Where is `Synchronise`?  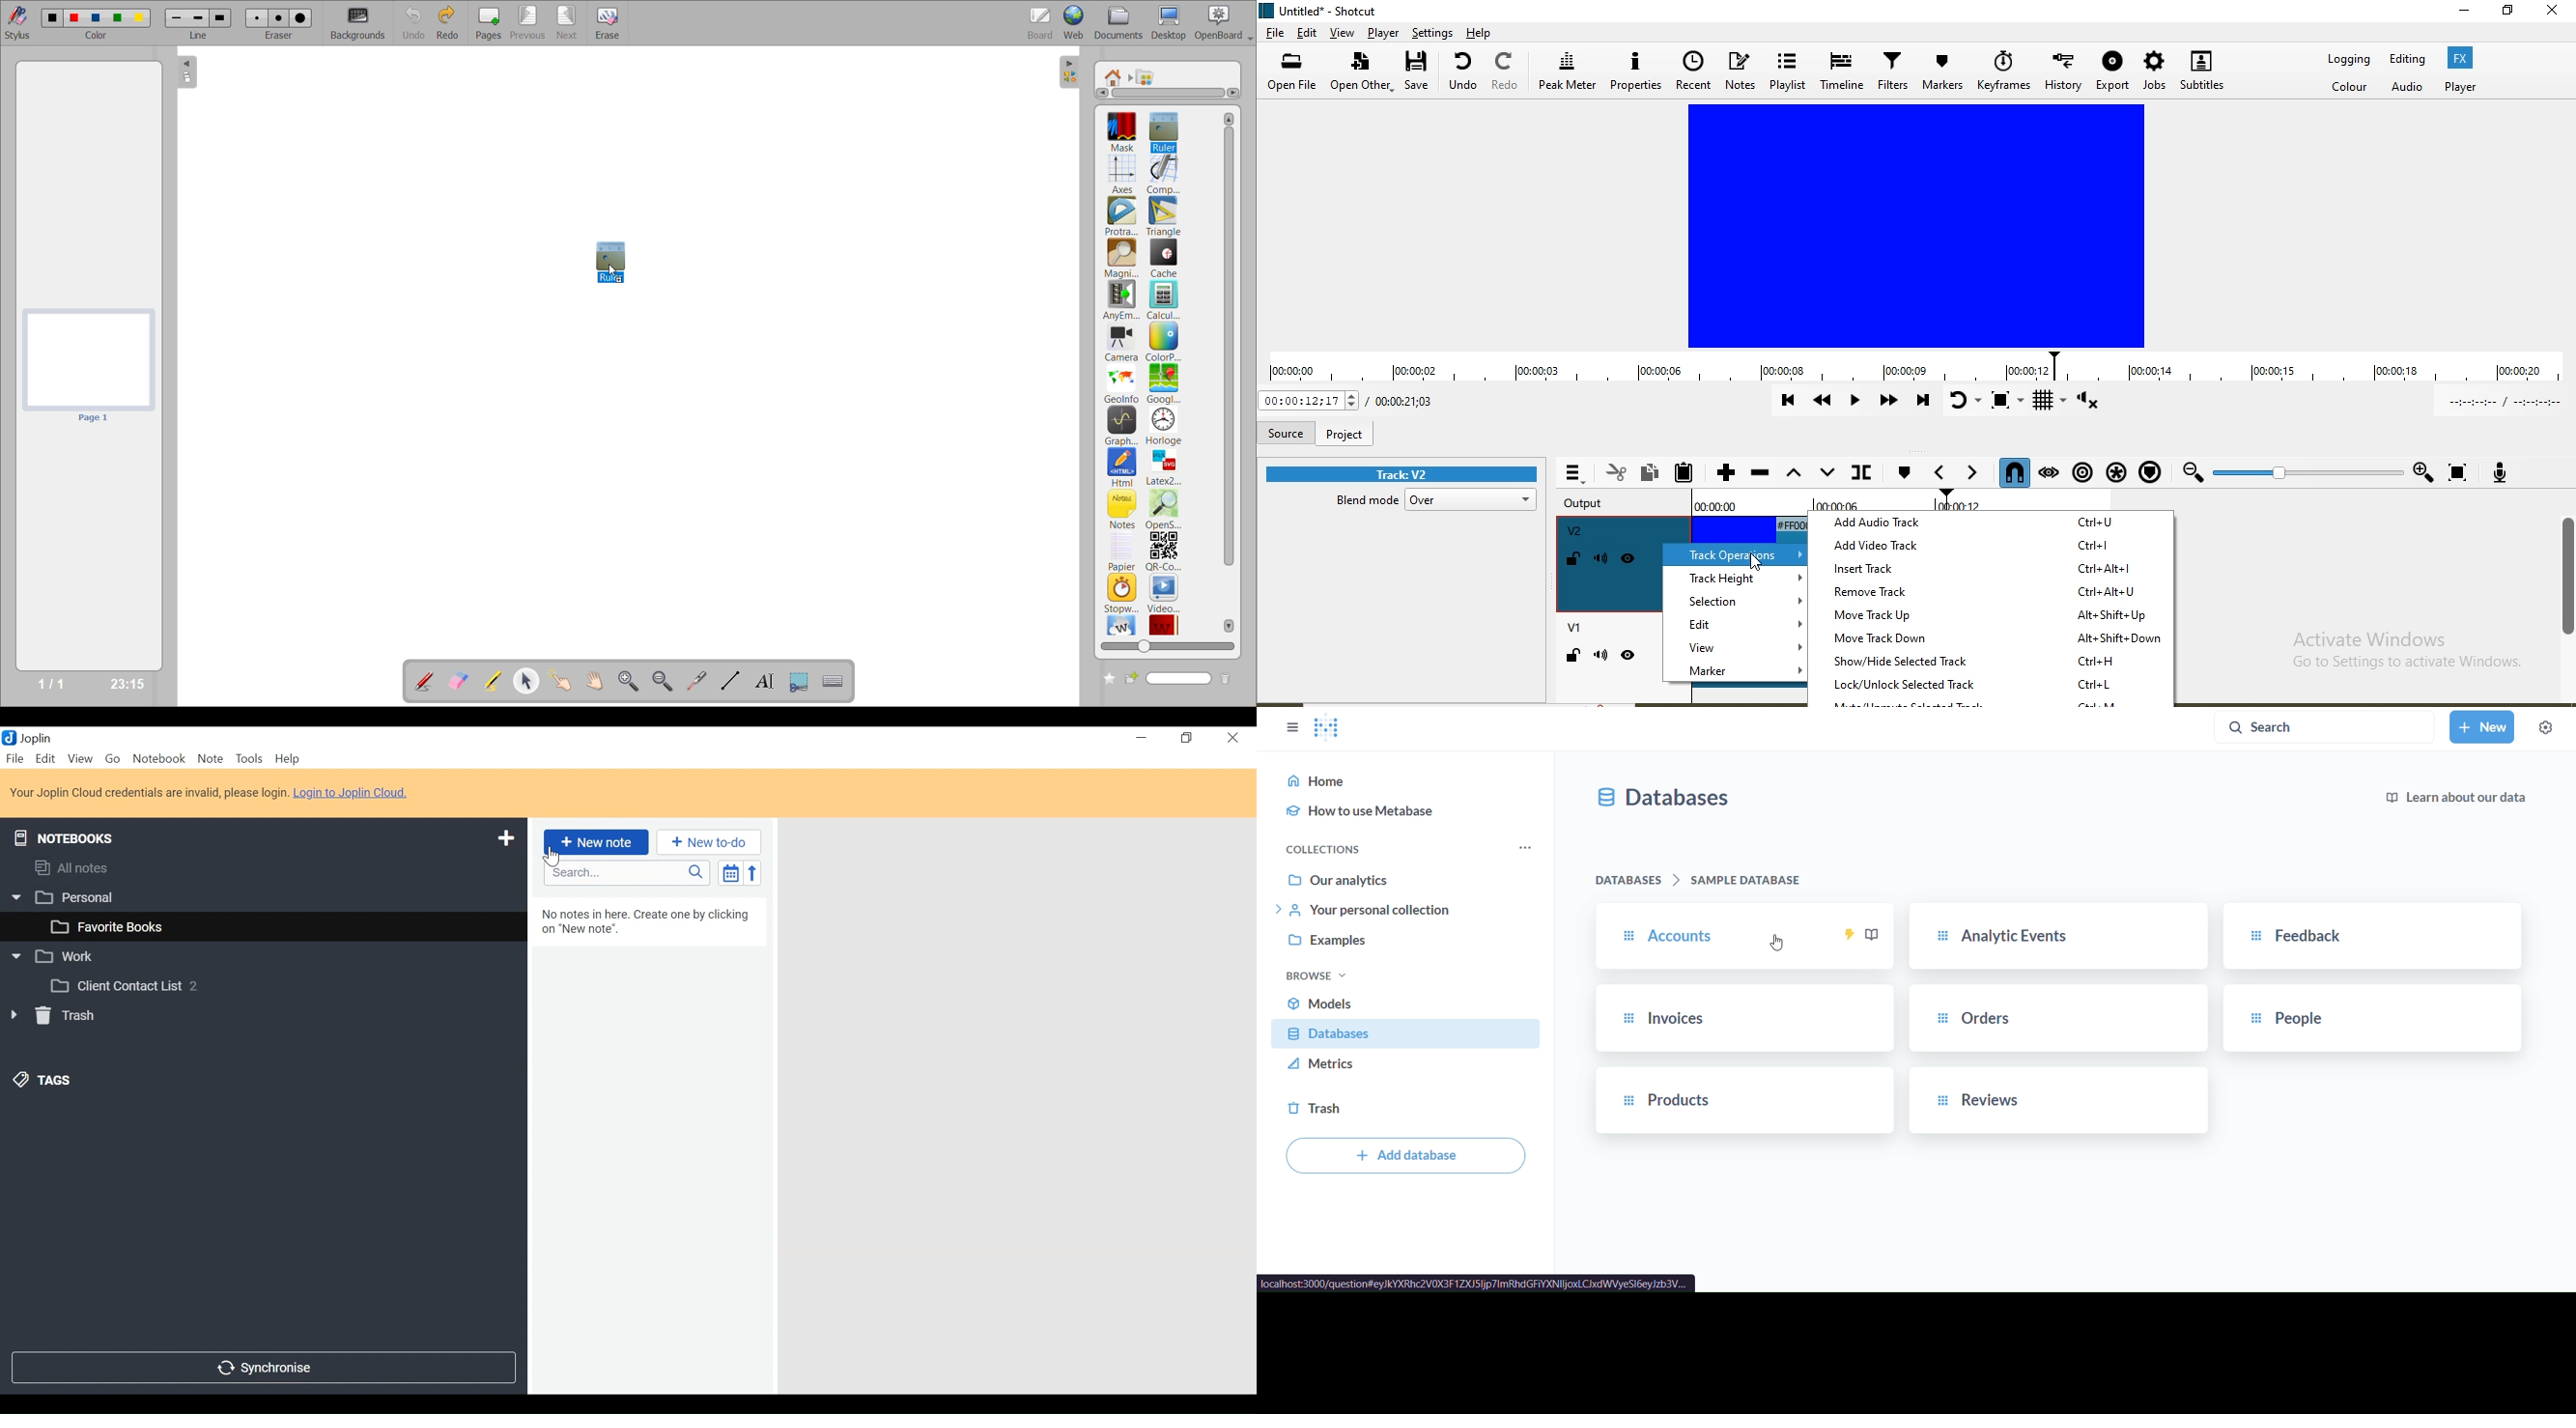 Synchronise is located at coordinates (266, 1368).